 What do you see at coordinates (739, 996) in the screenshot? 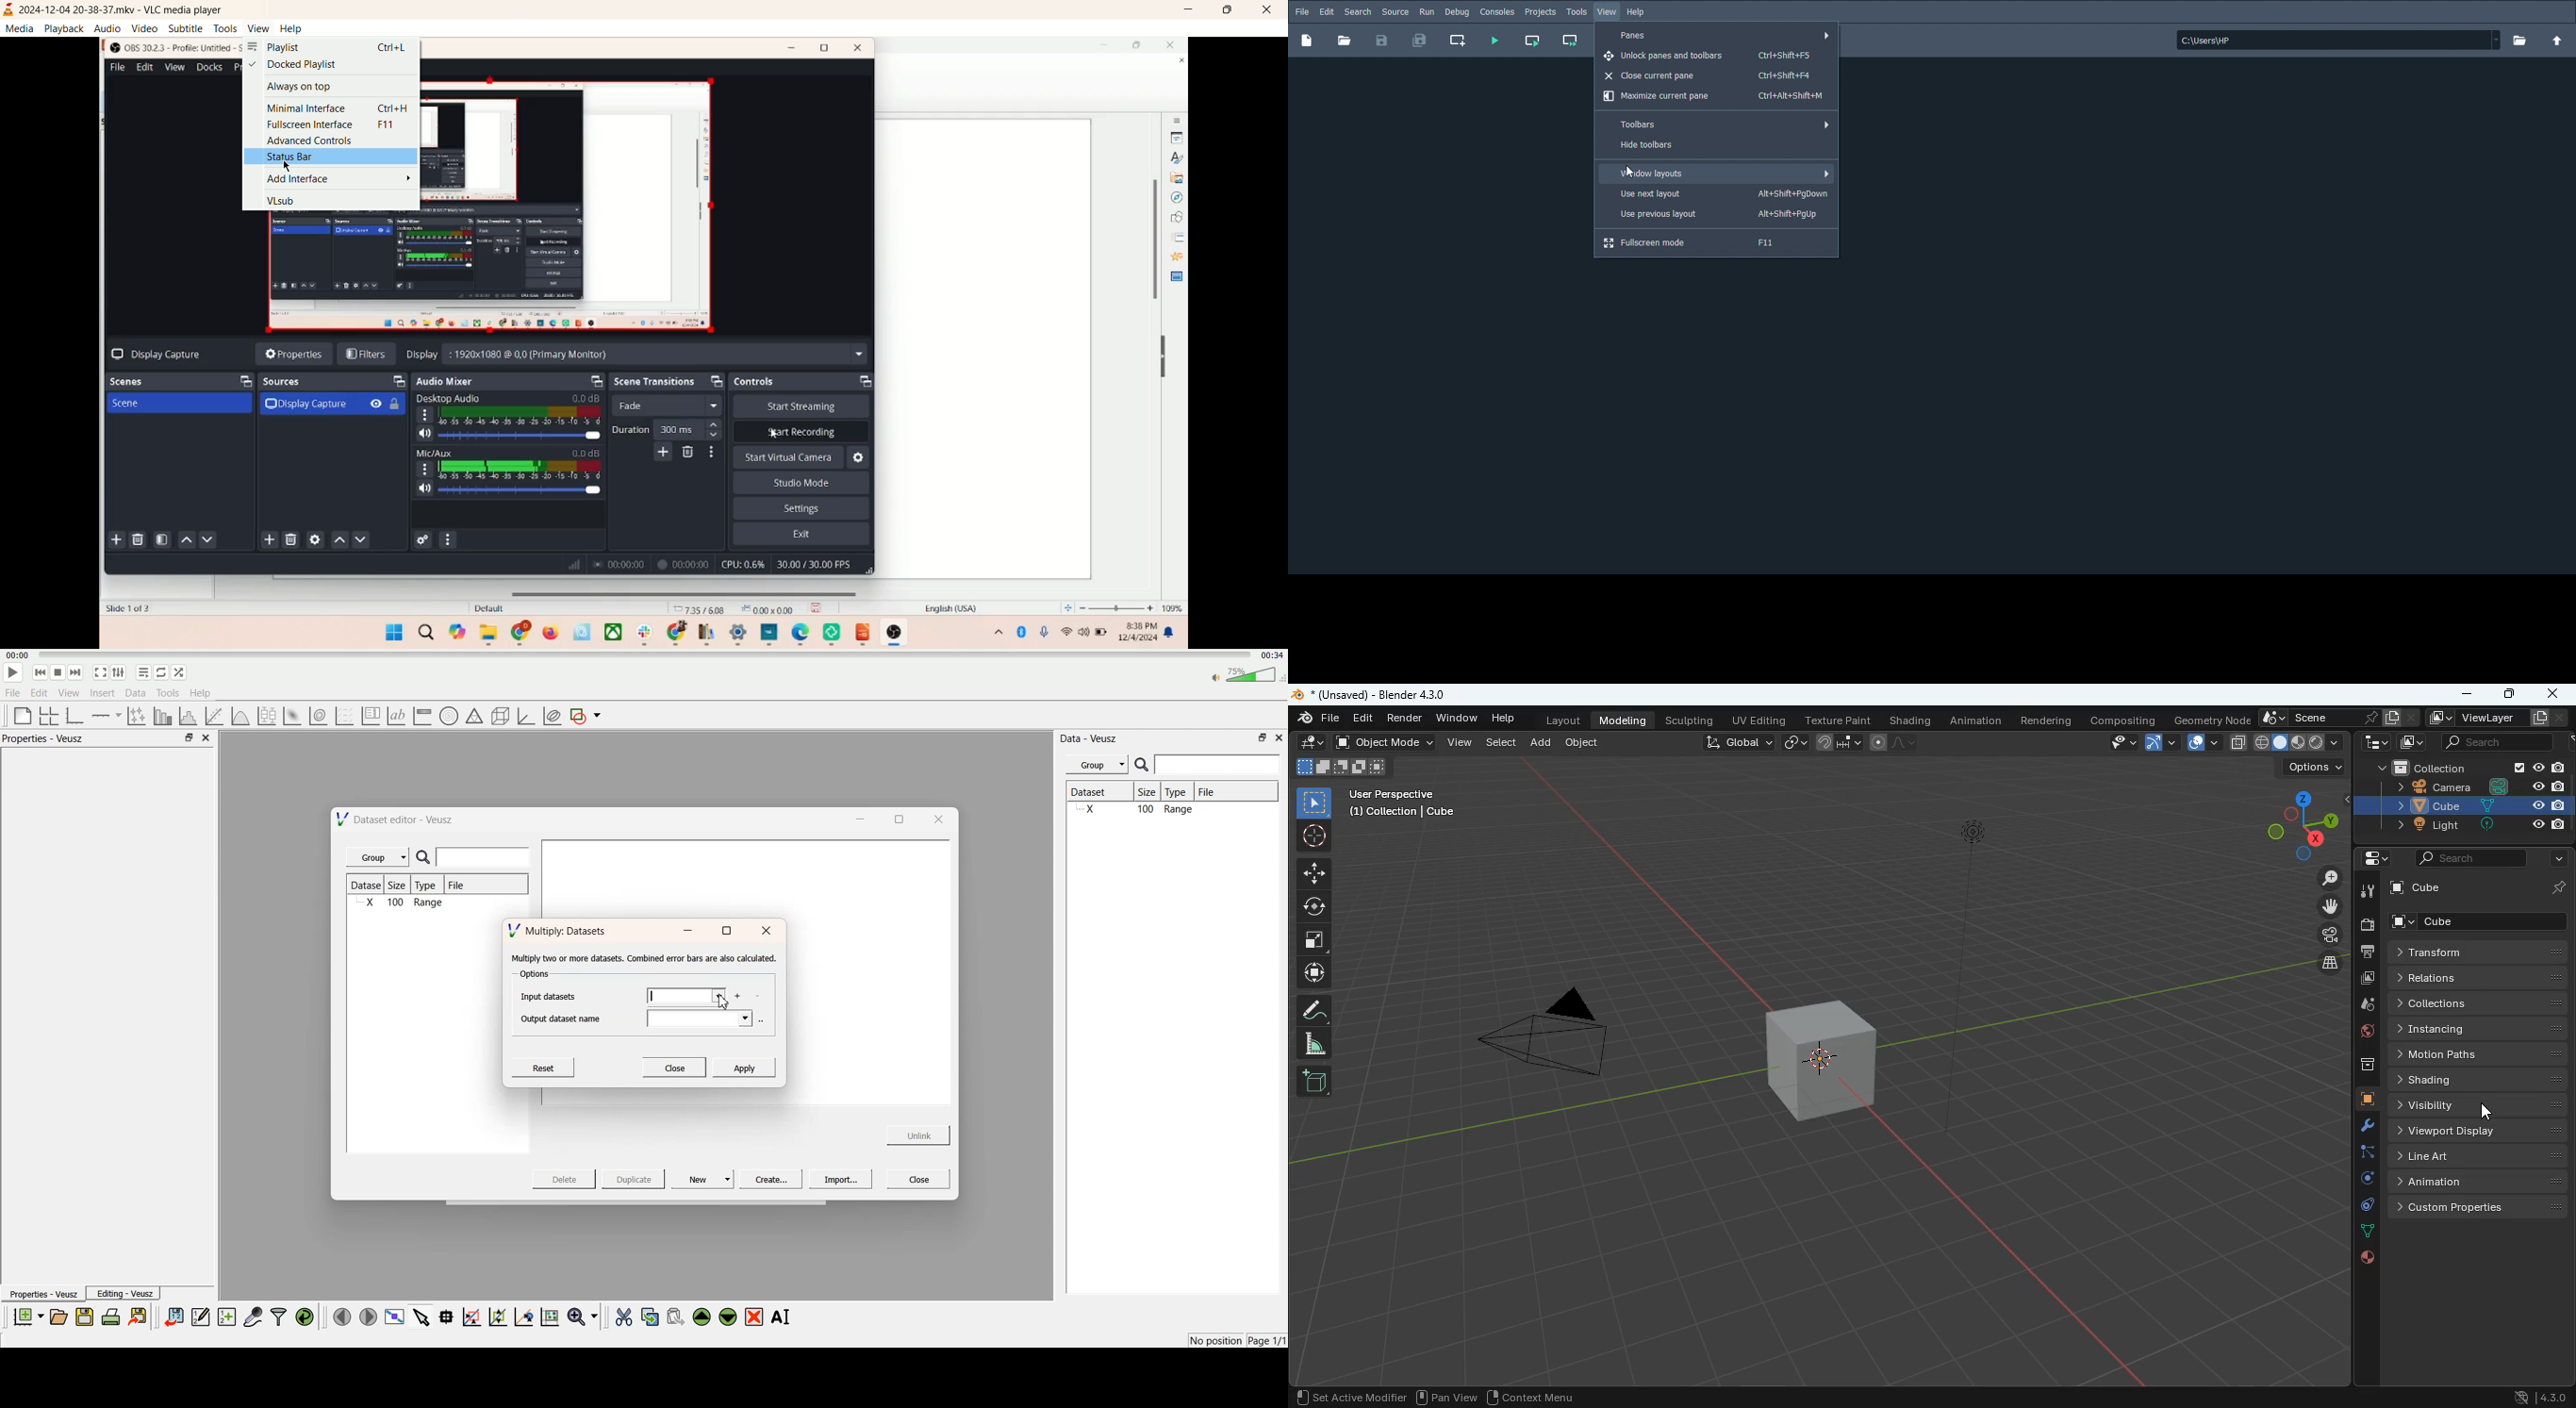
I see `add more` at bounding box center [739, 996].